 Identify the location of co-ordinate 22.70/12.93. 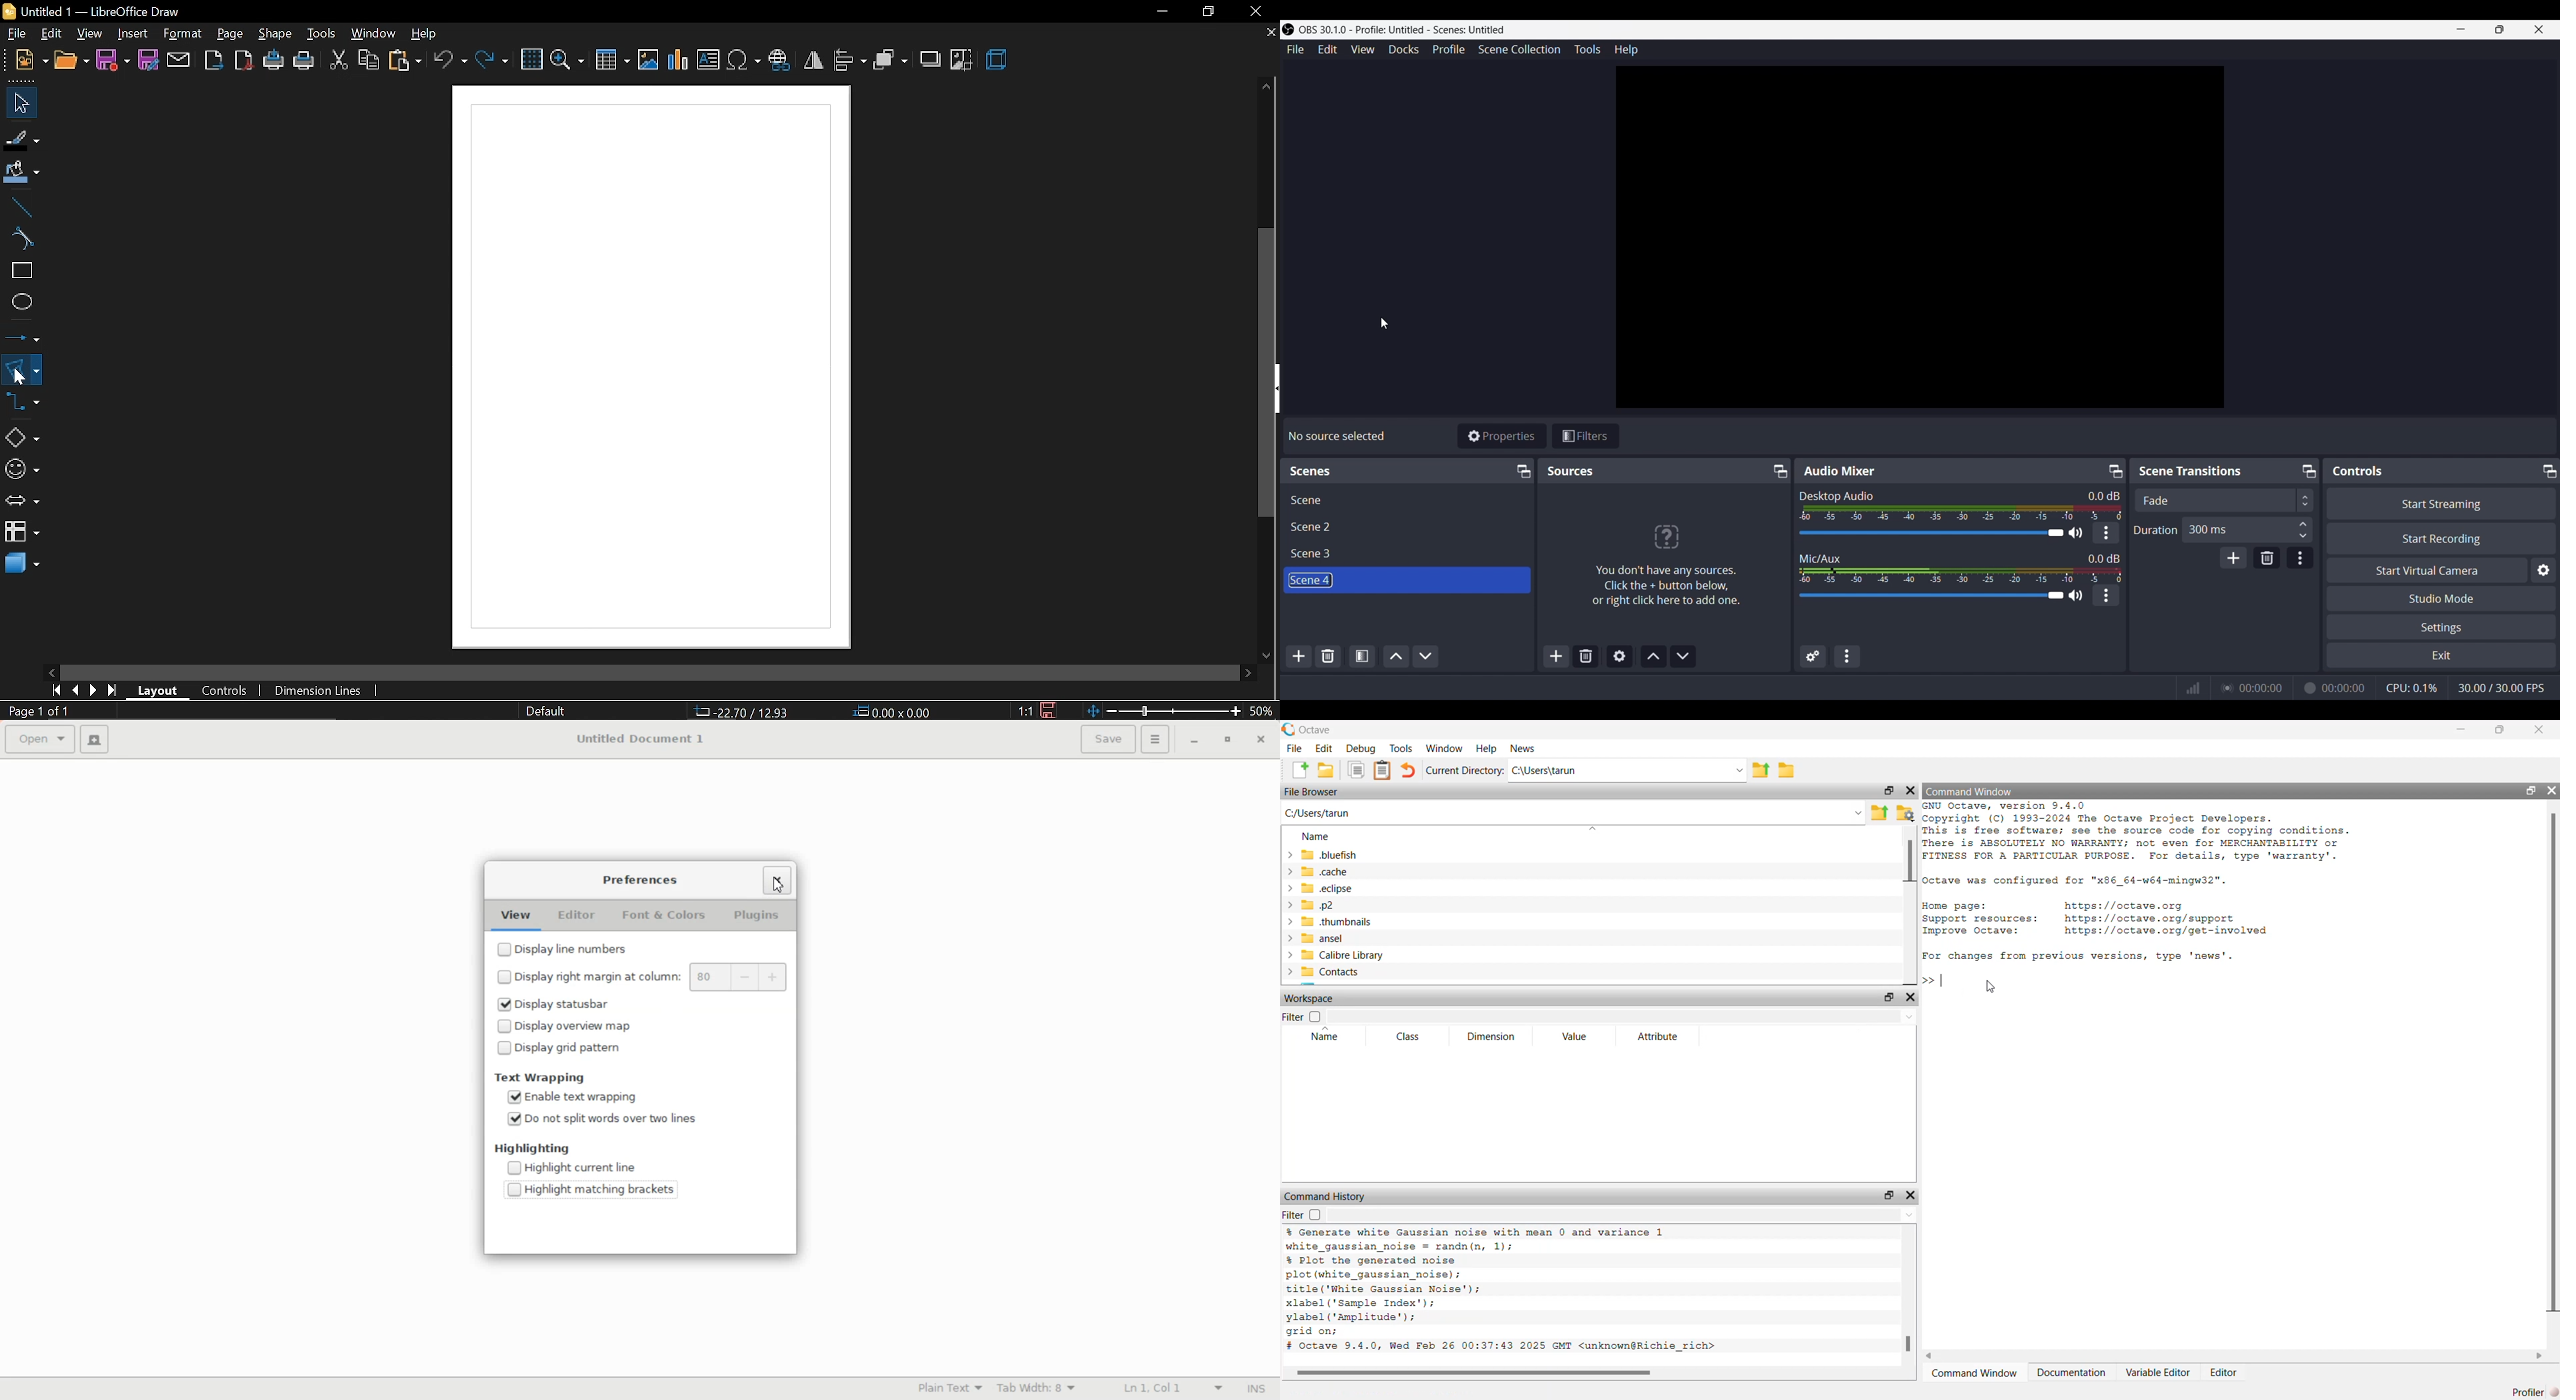
(742, 711).